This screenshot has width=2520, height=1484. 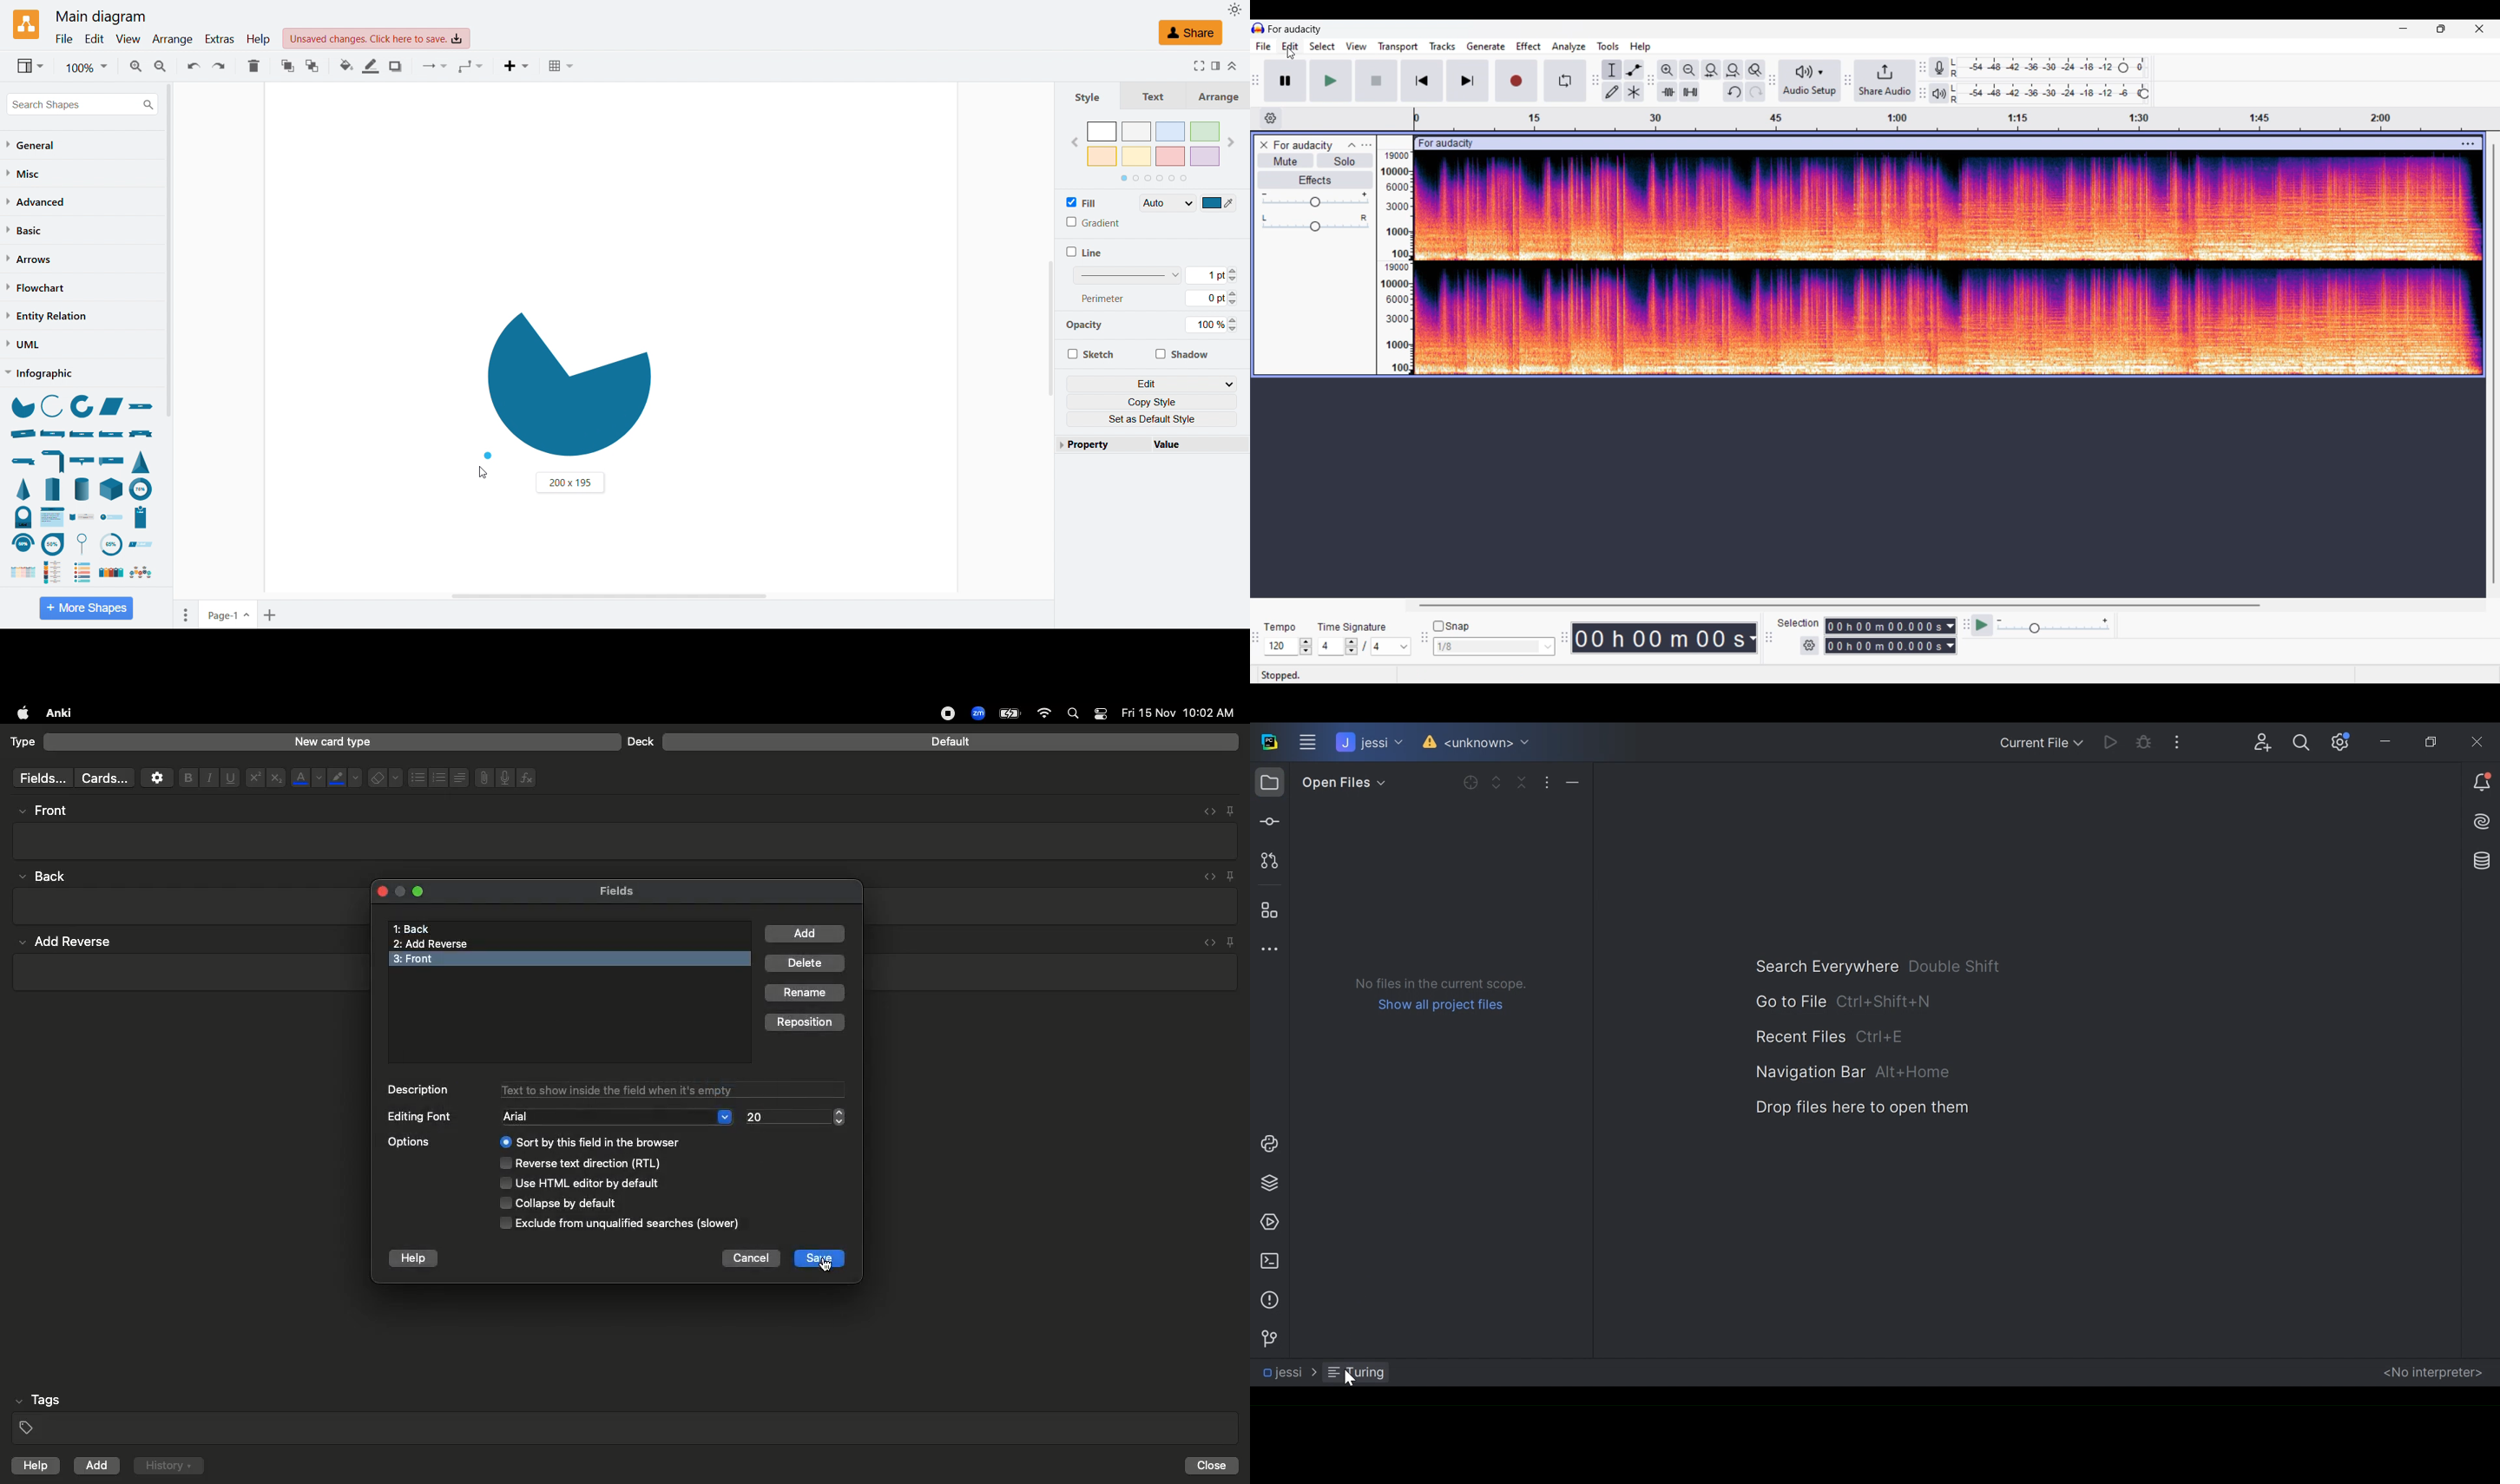 What do you see at coordinates (1441, 982) in the screenshot?
I see `No files in the current scope` at bounding box center [1441, 982].